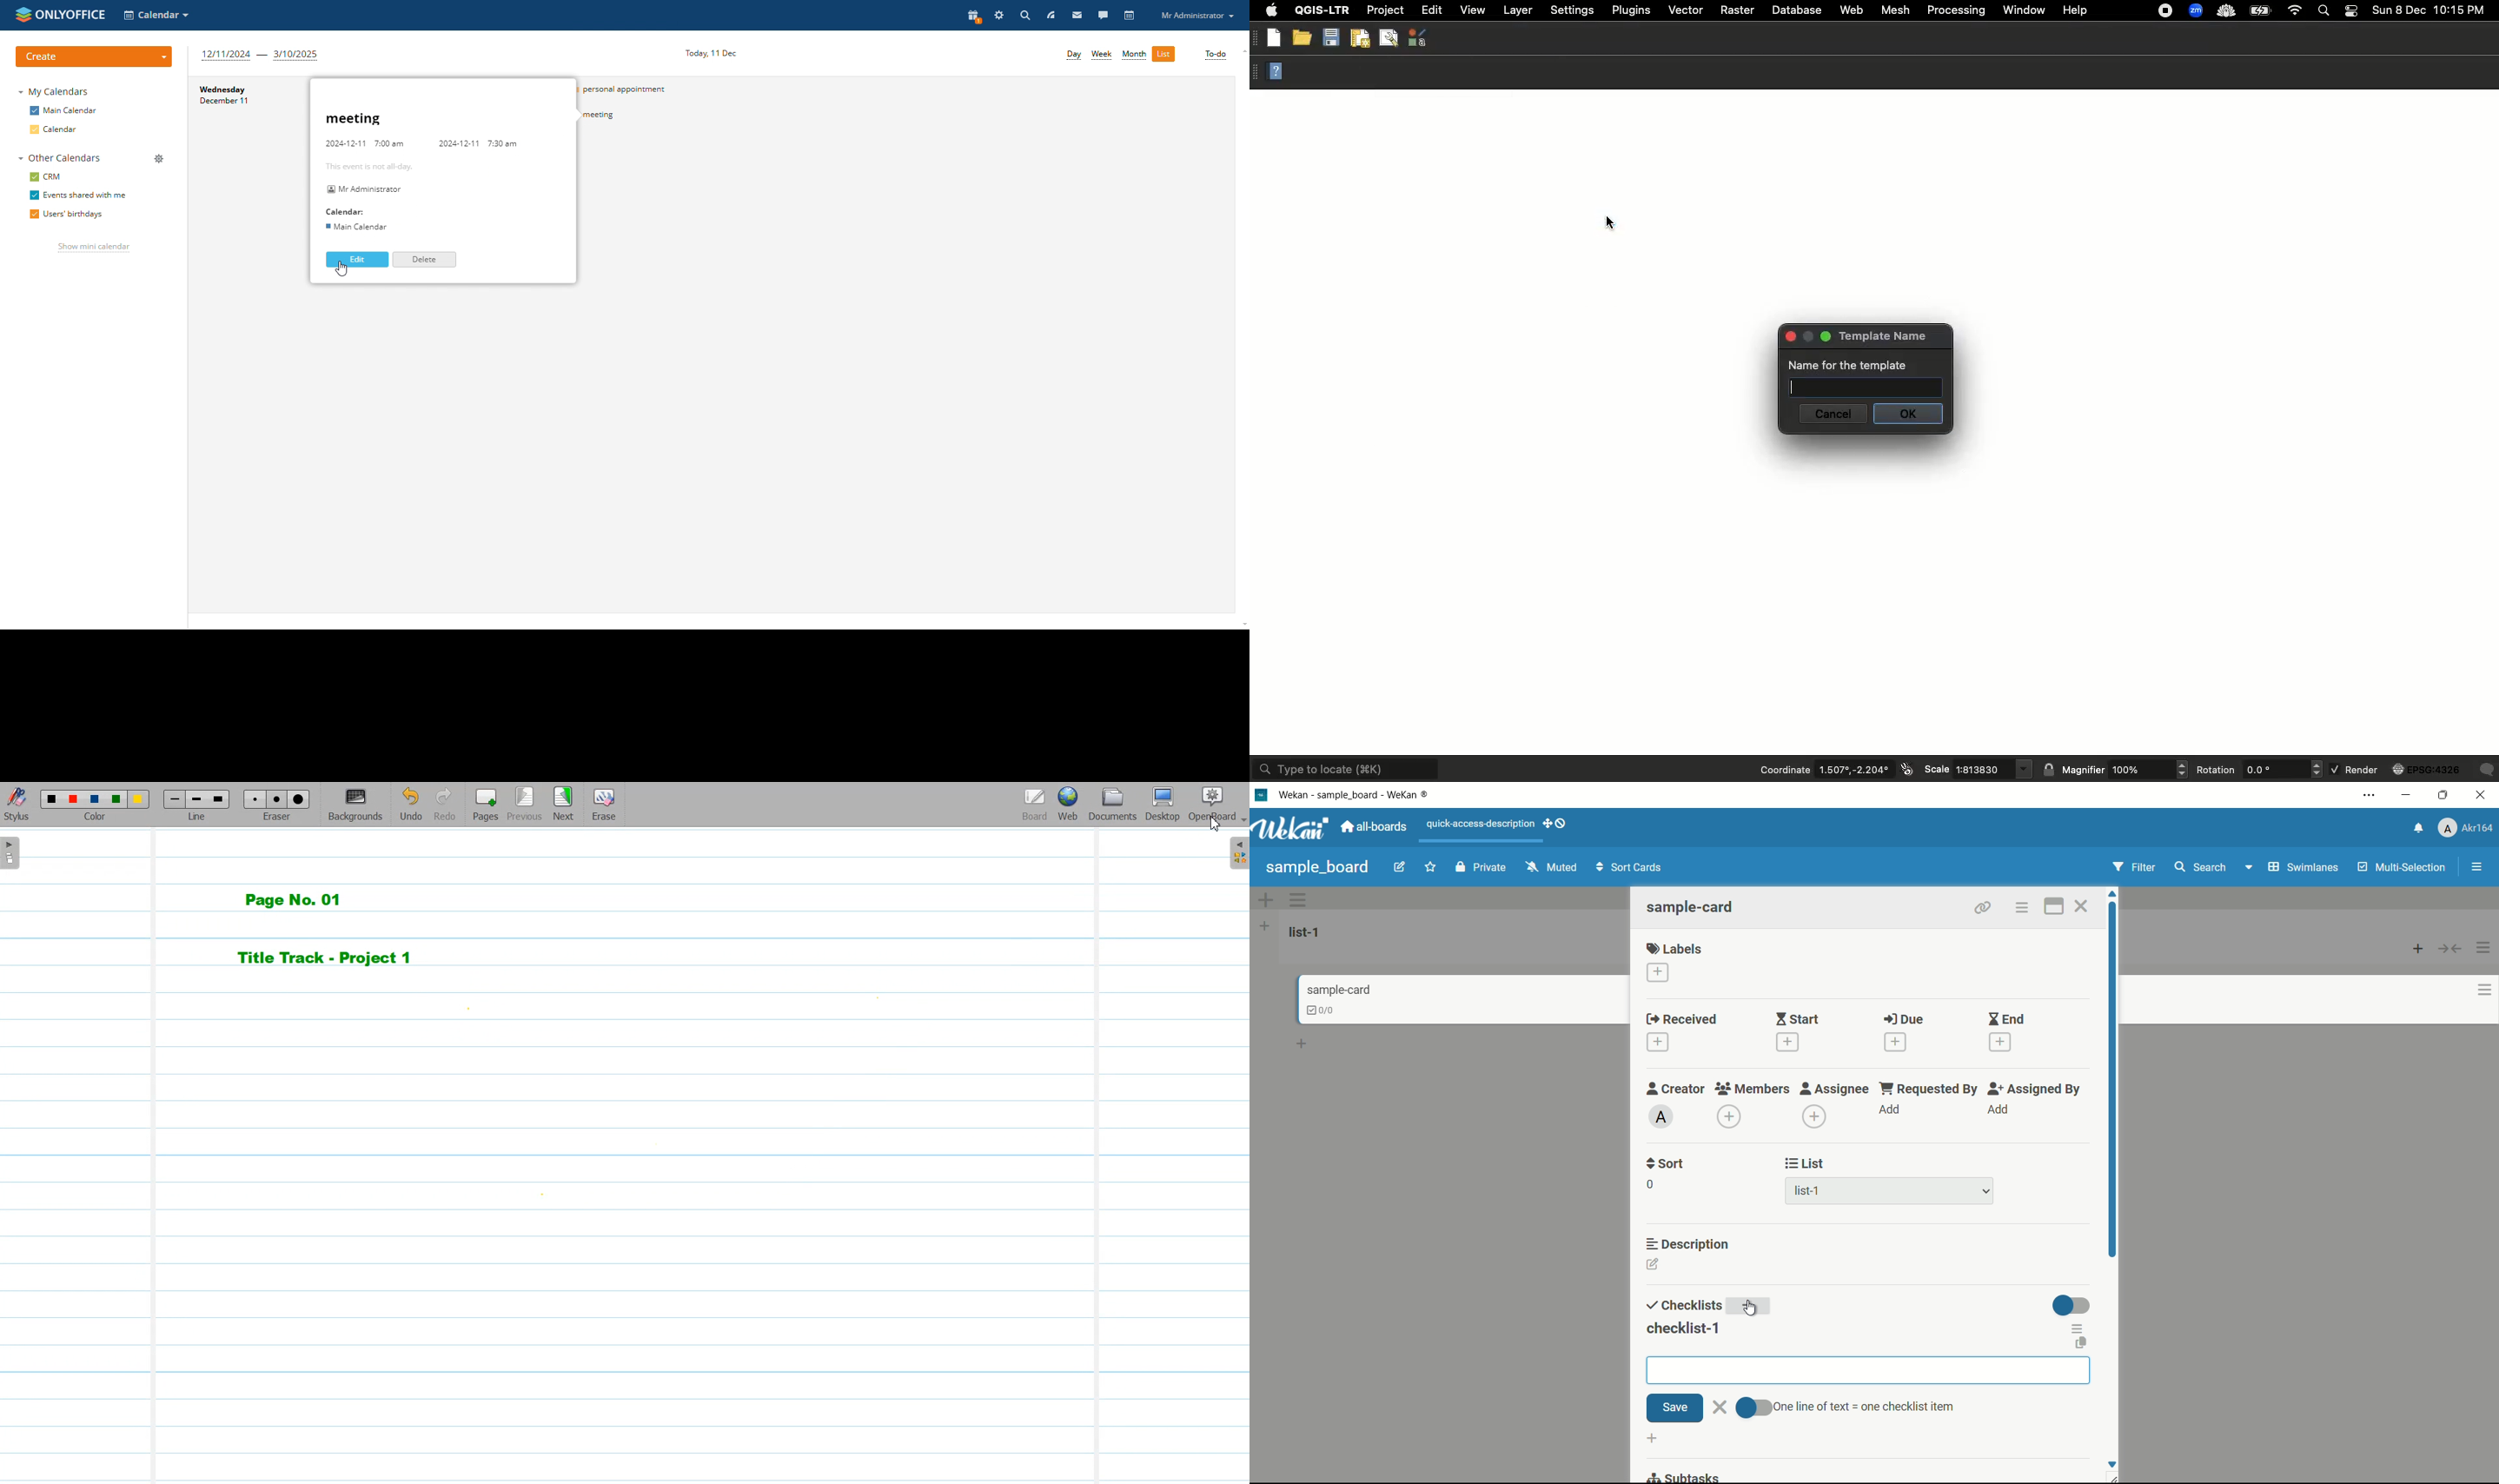 The height and width of the screenshot is (1484, 2520). What do you see at coordinates (1418, 38) in the screenshot?
I see `Style manager ` at bounding box center [1418, 38].